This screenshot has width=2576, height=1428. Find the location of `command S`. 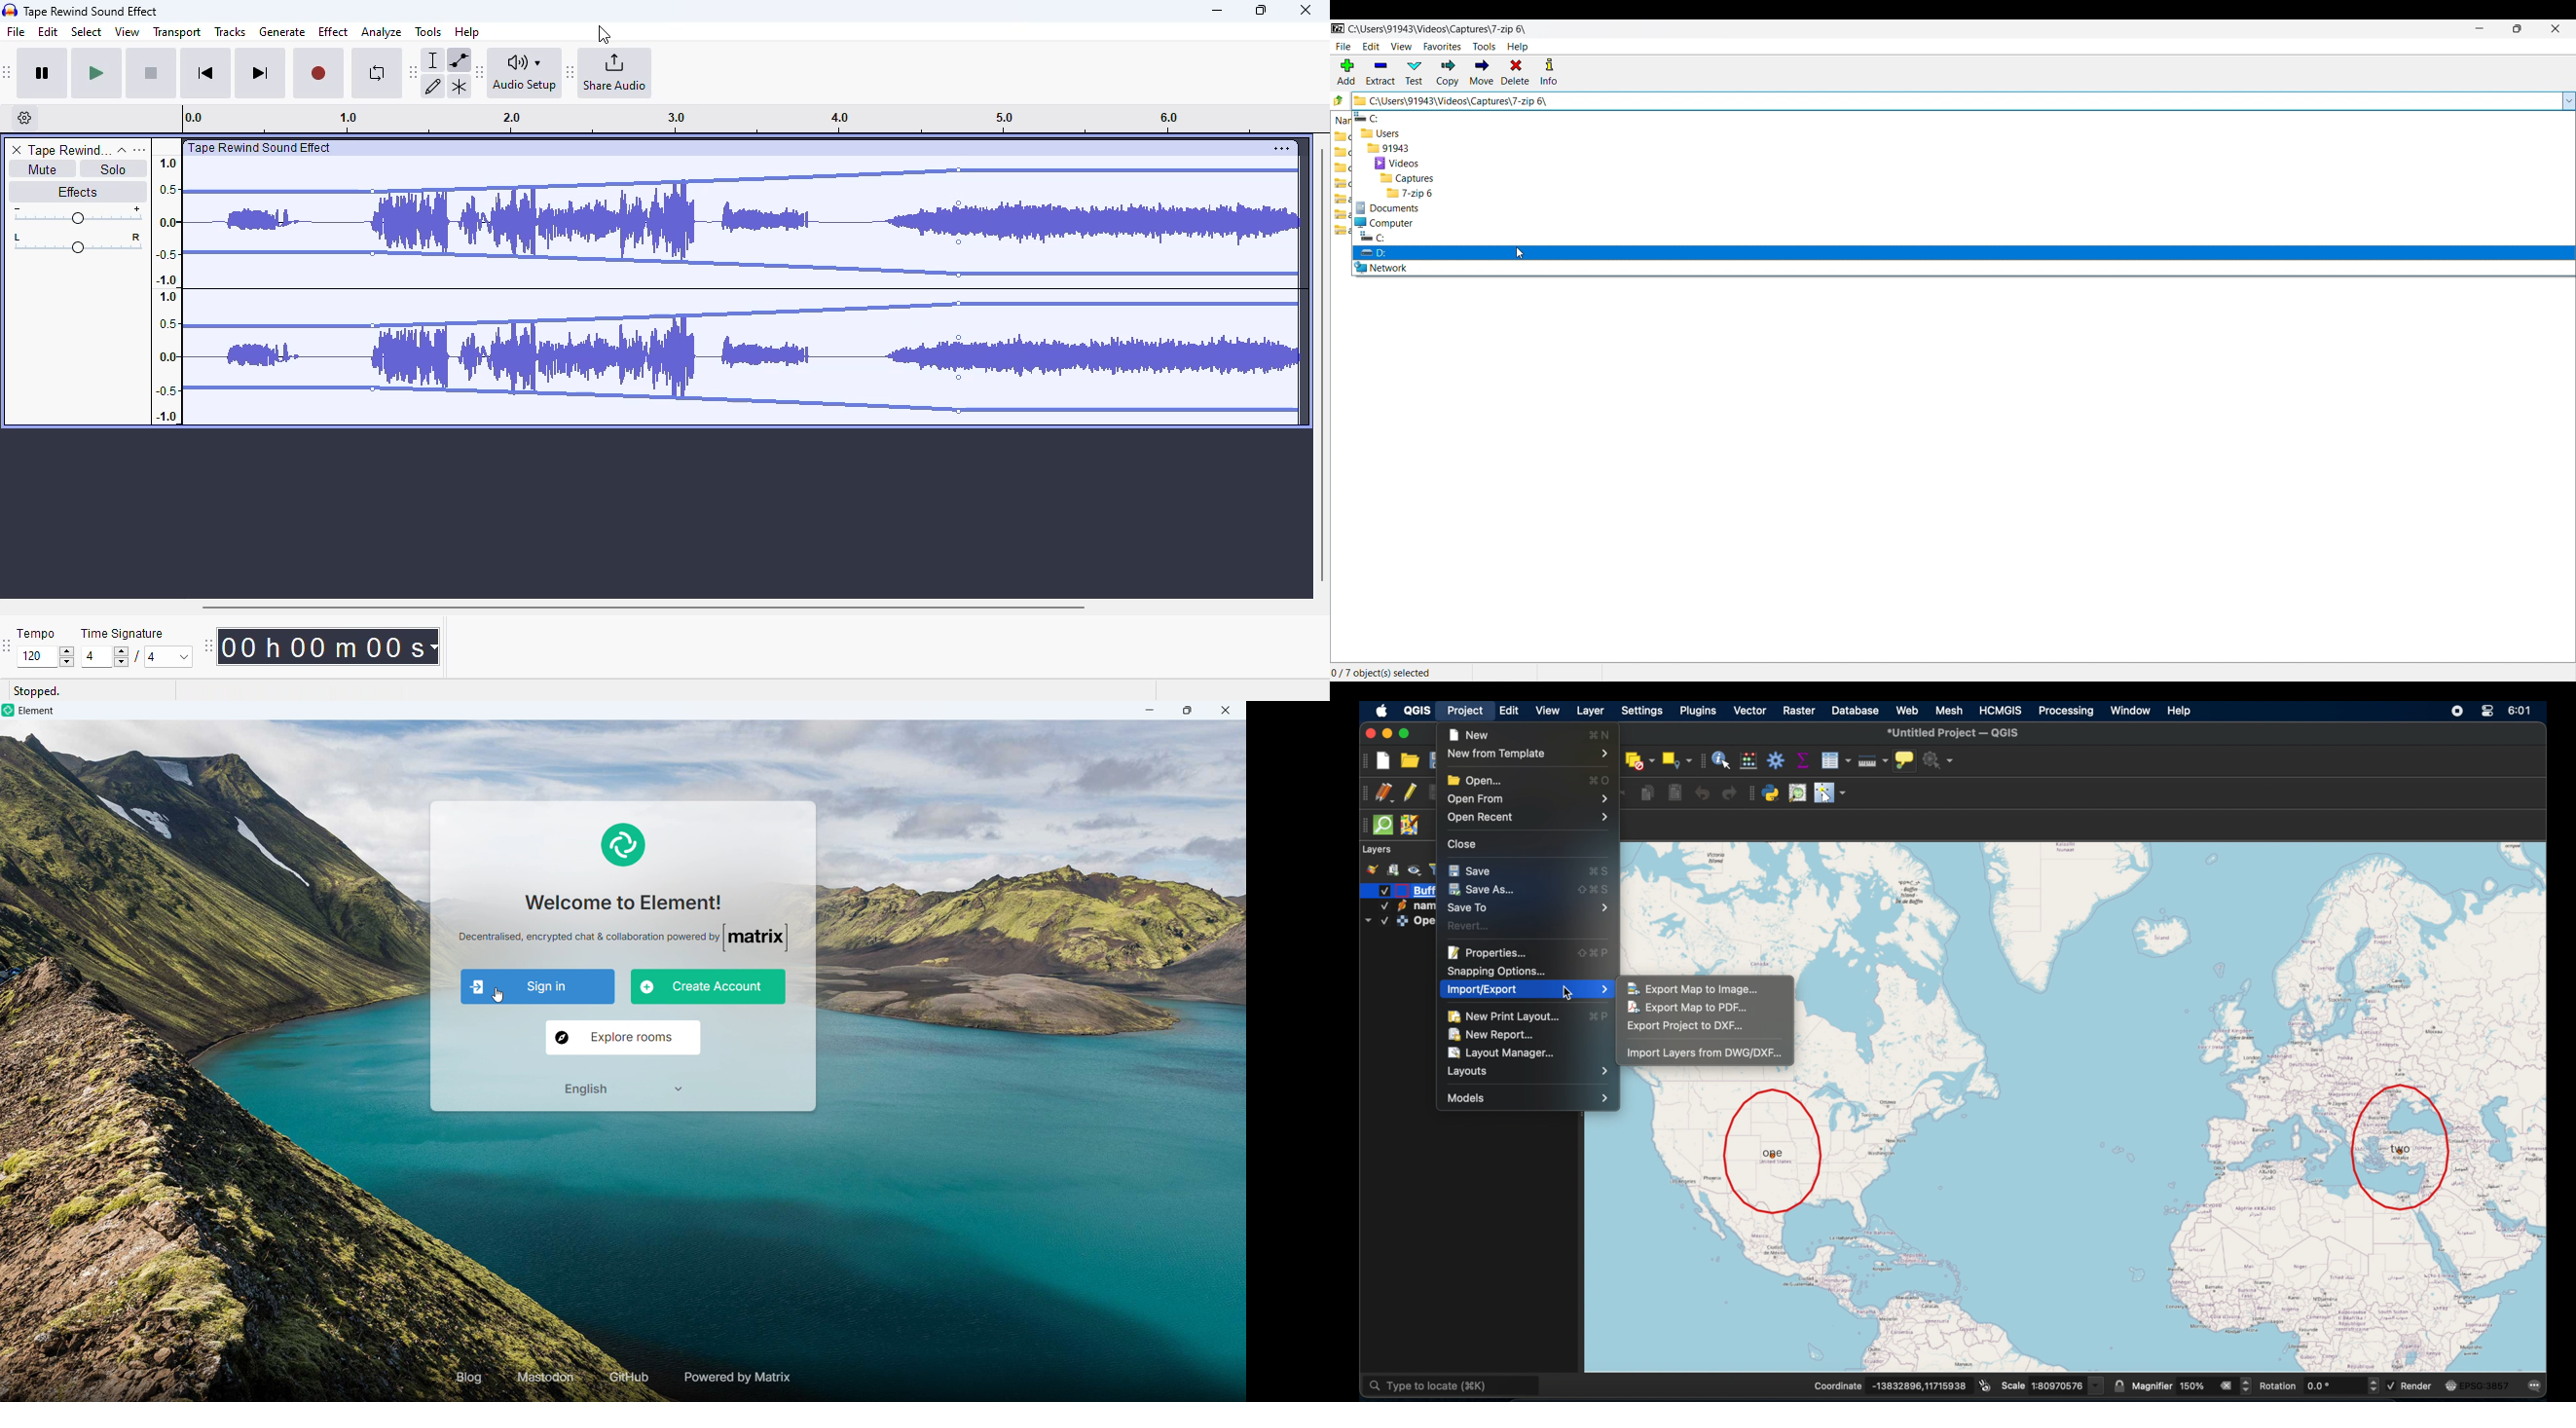

command S is located at coordinates (1606, 870).